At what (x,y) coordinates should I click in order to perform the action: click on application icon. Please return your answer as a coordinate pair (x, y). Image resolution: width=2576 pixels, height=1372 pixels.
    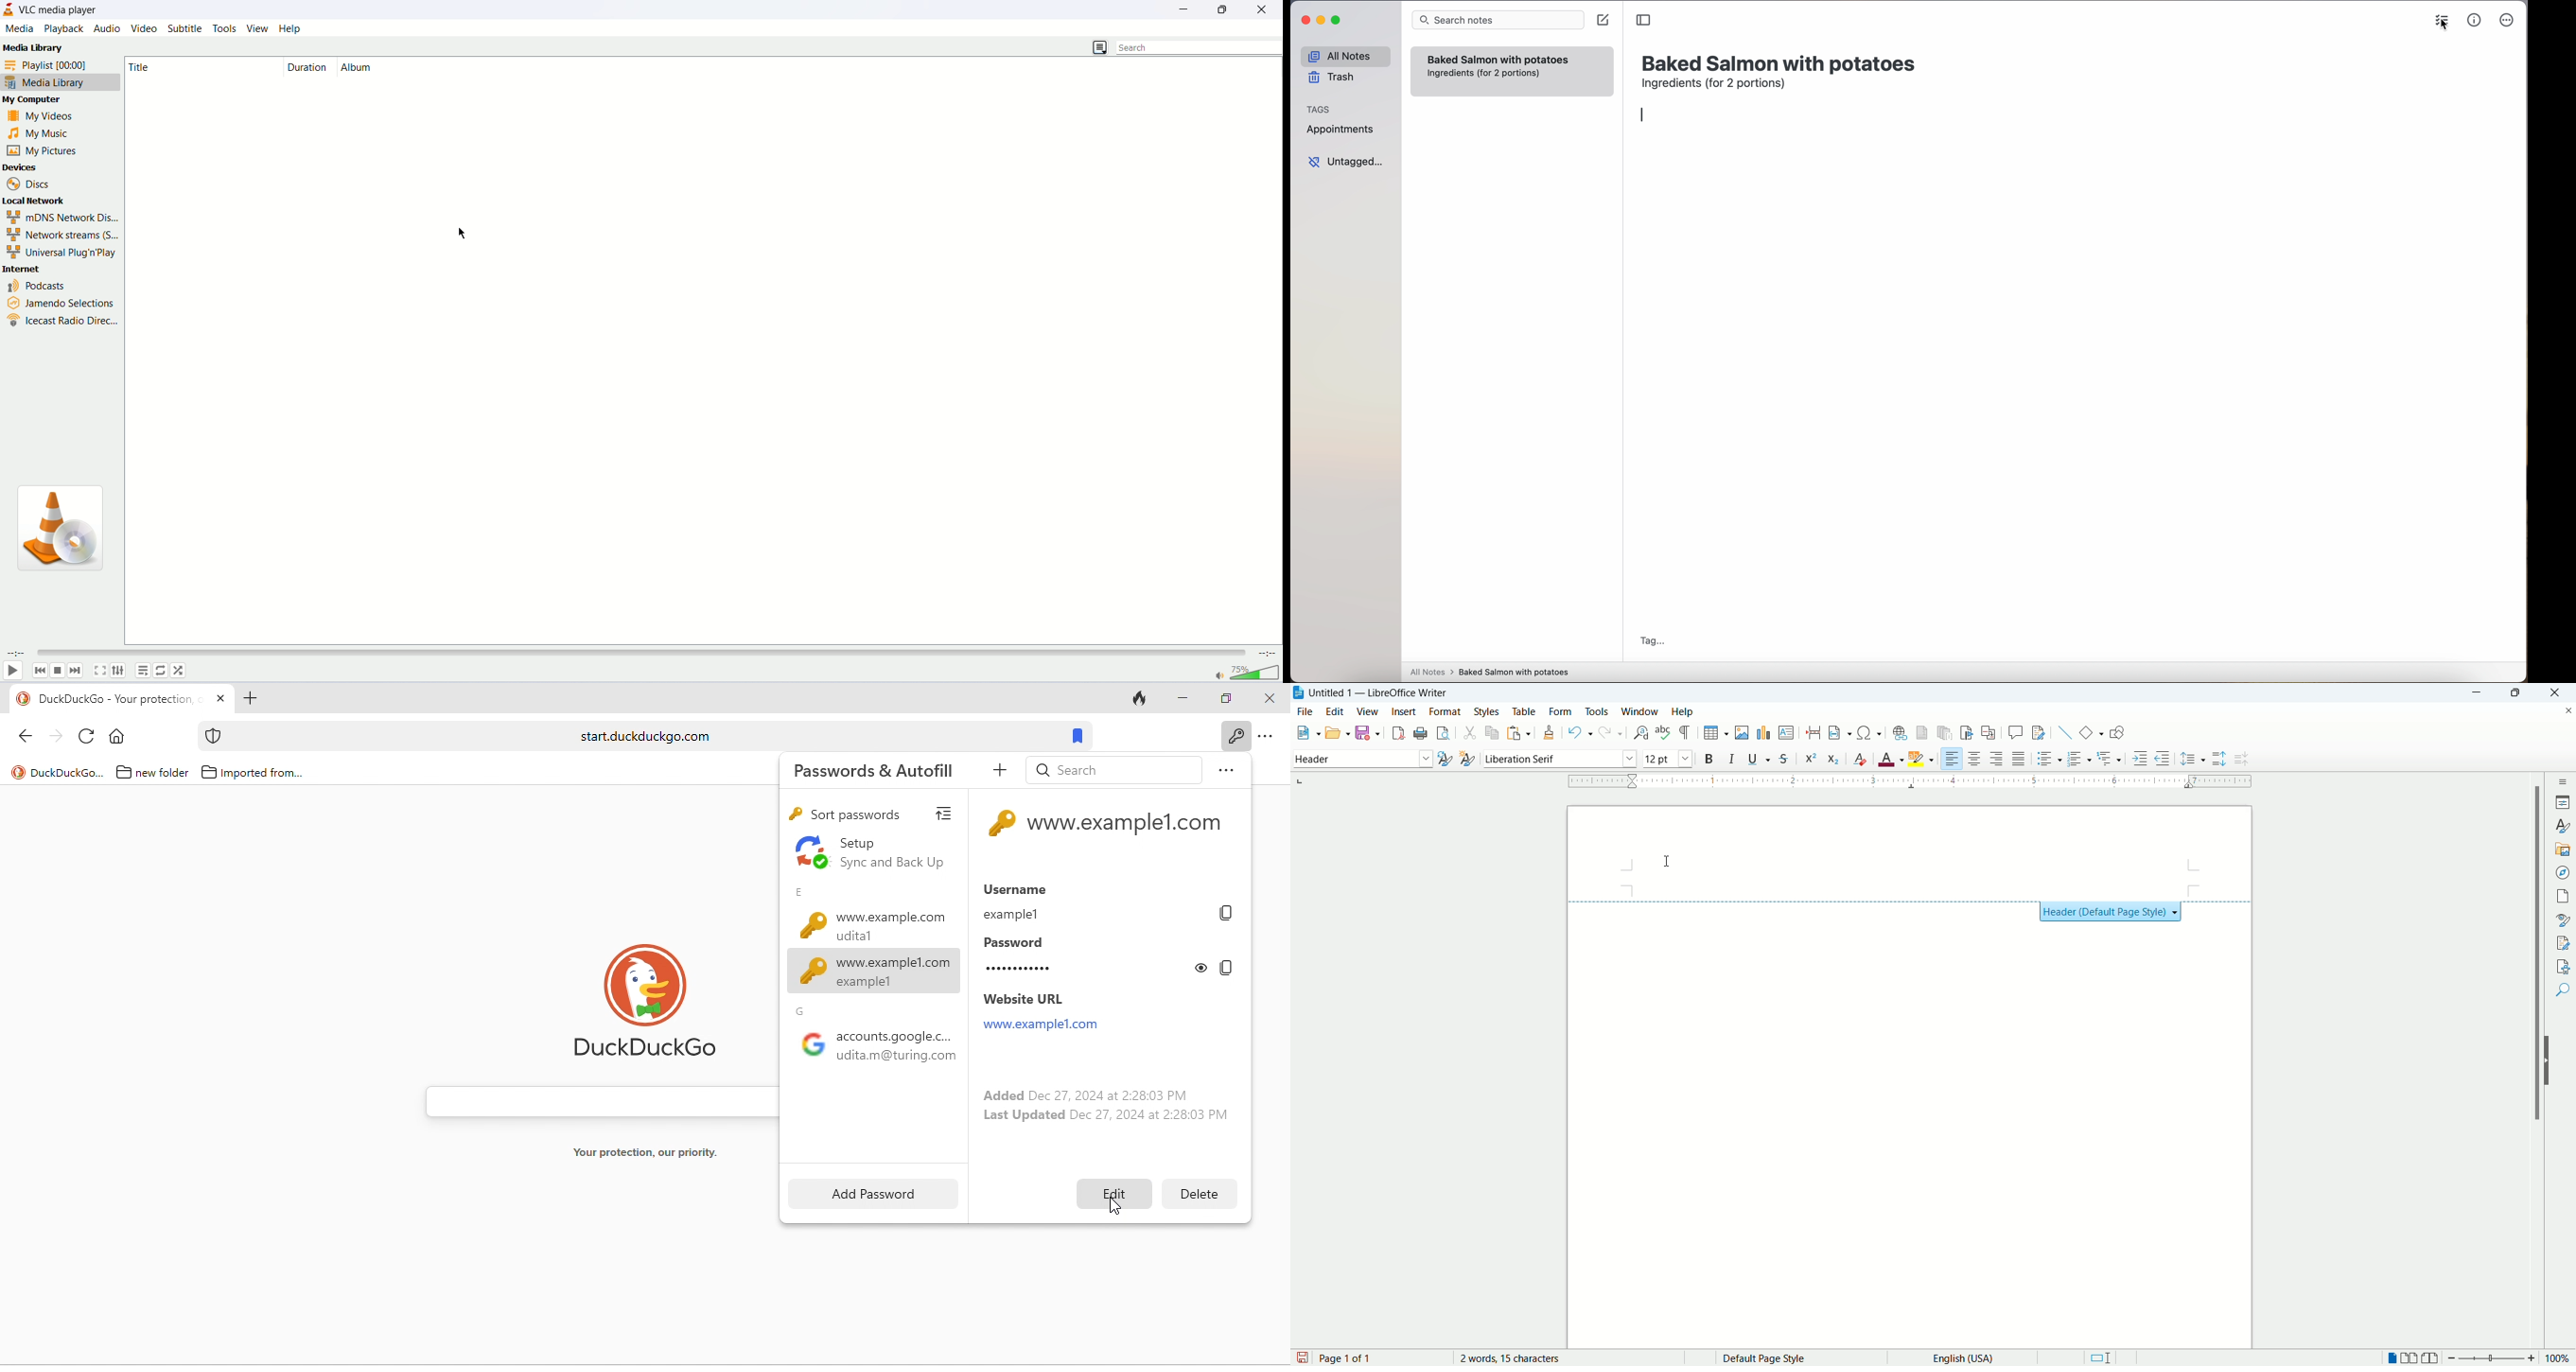
    Looking at the image, I should click on (1300, 692).